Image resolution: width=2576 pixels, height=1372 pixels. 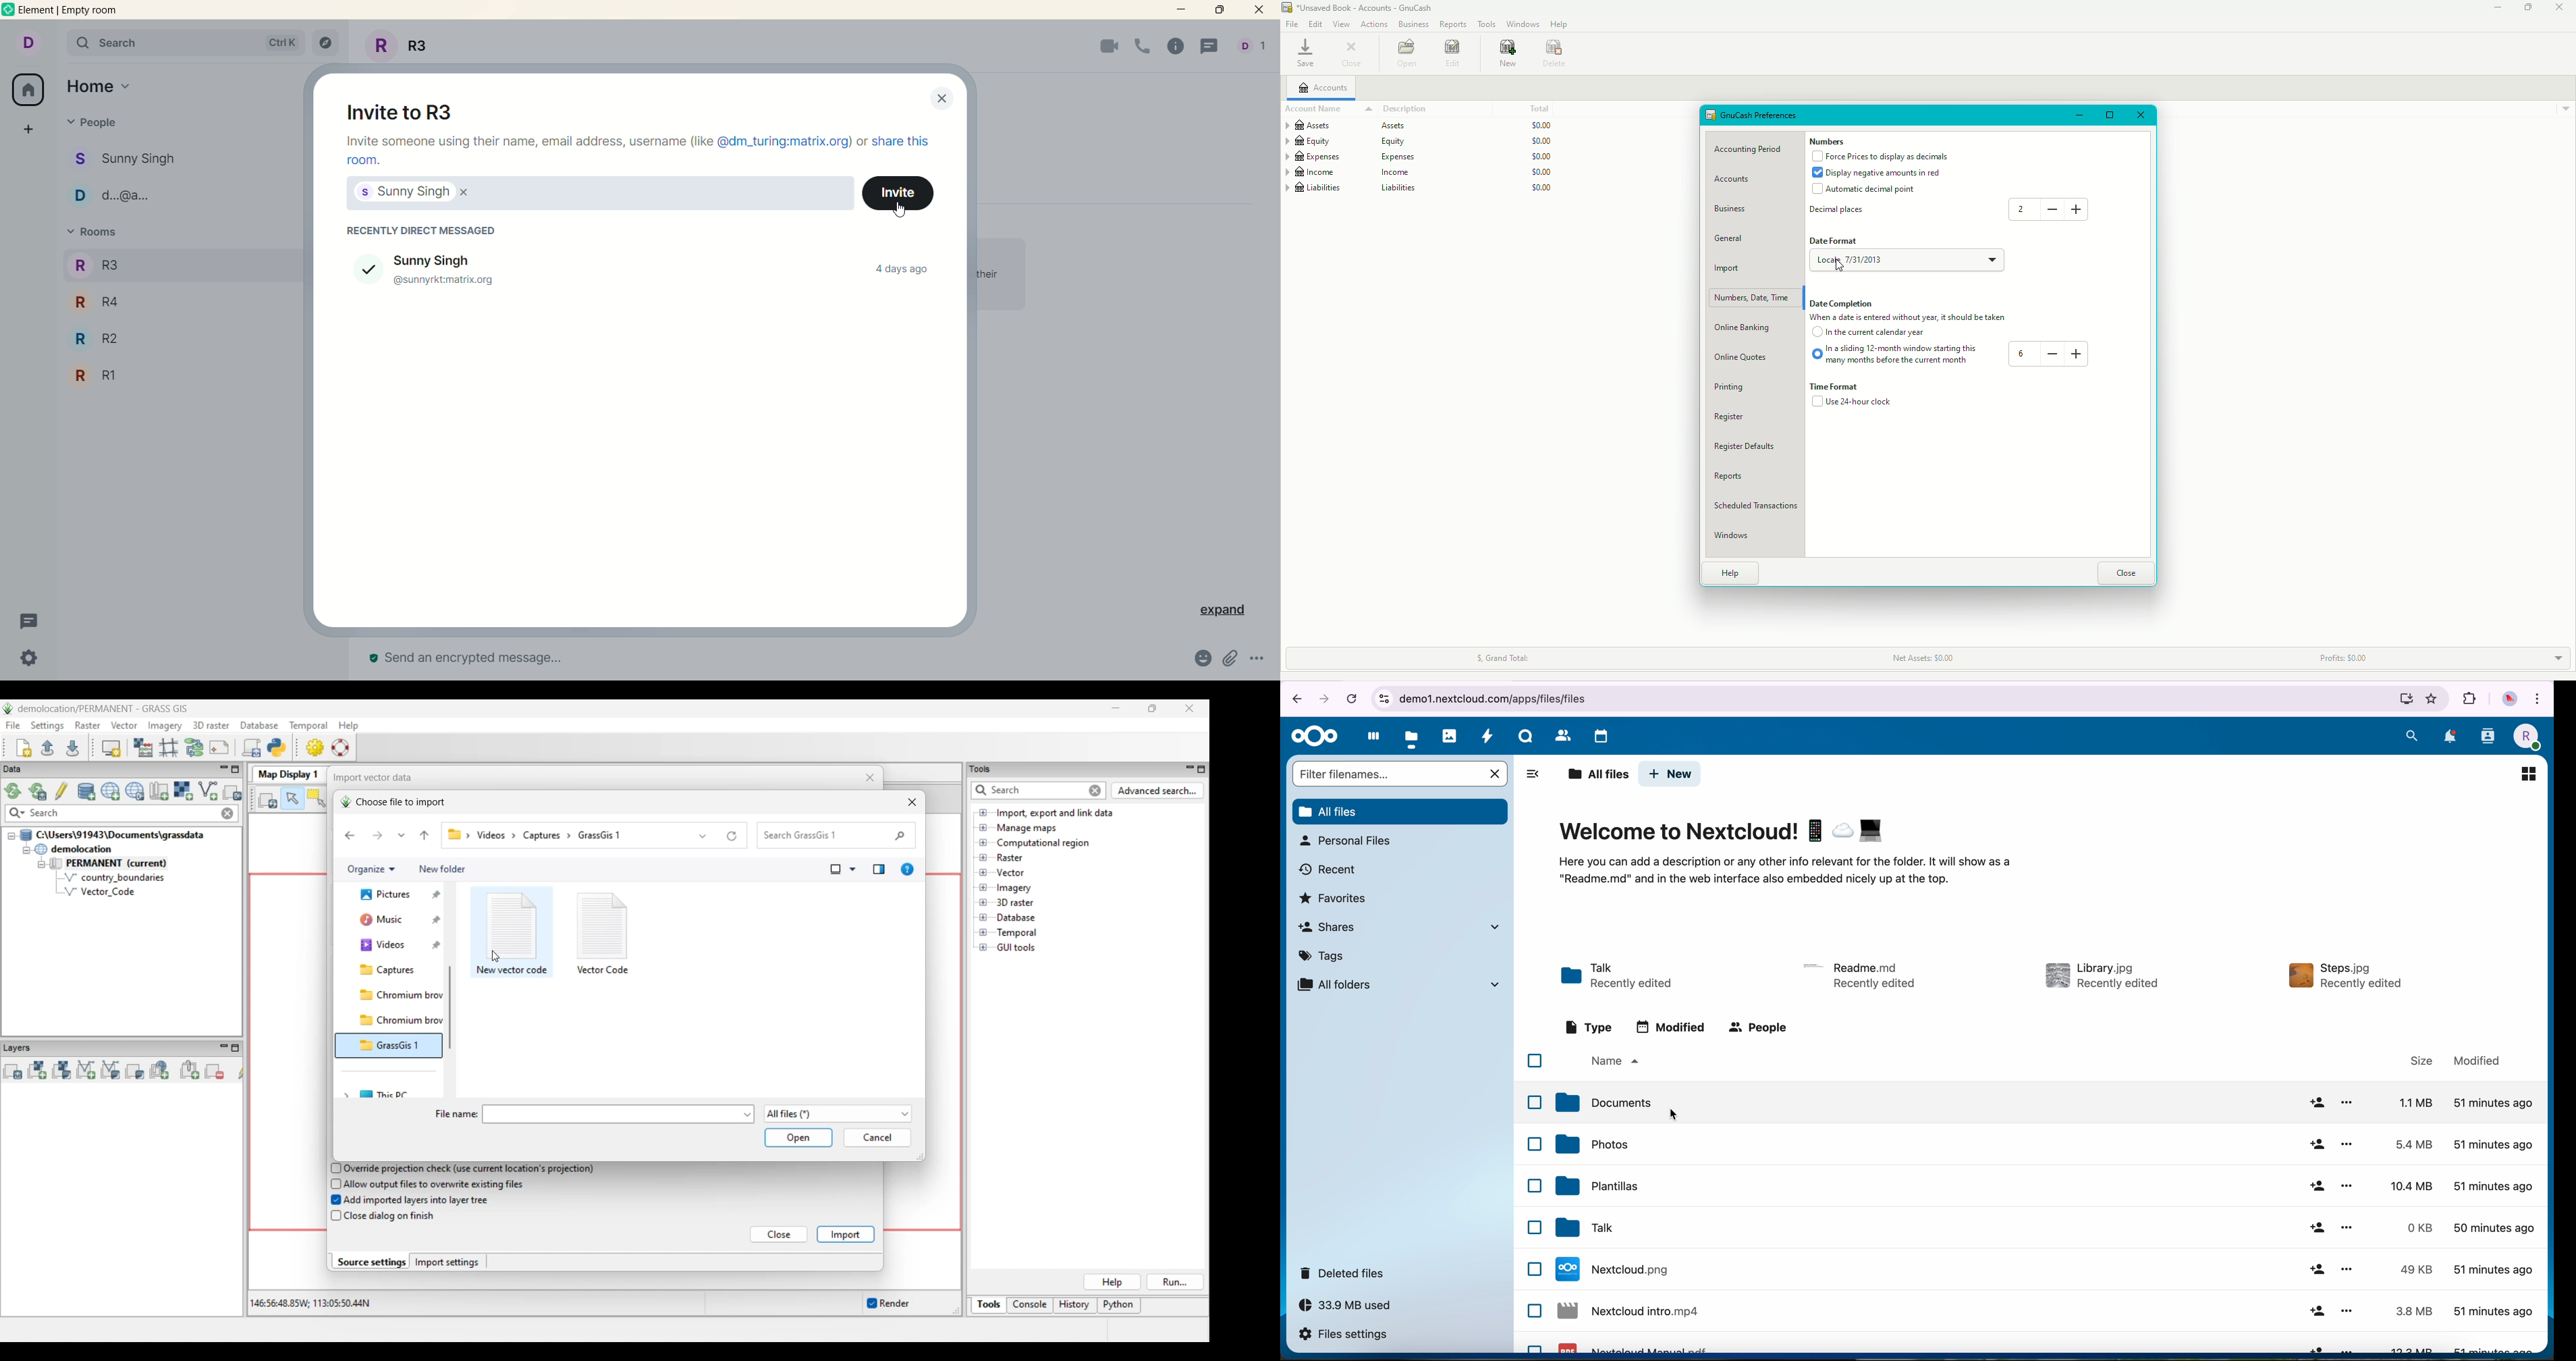 What do you see at coordinates (1589, 1029) in the screenshot?
I see `type` at bounding box center [1589, 1029].